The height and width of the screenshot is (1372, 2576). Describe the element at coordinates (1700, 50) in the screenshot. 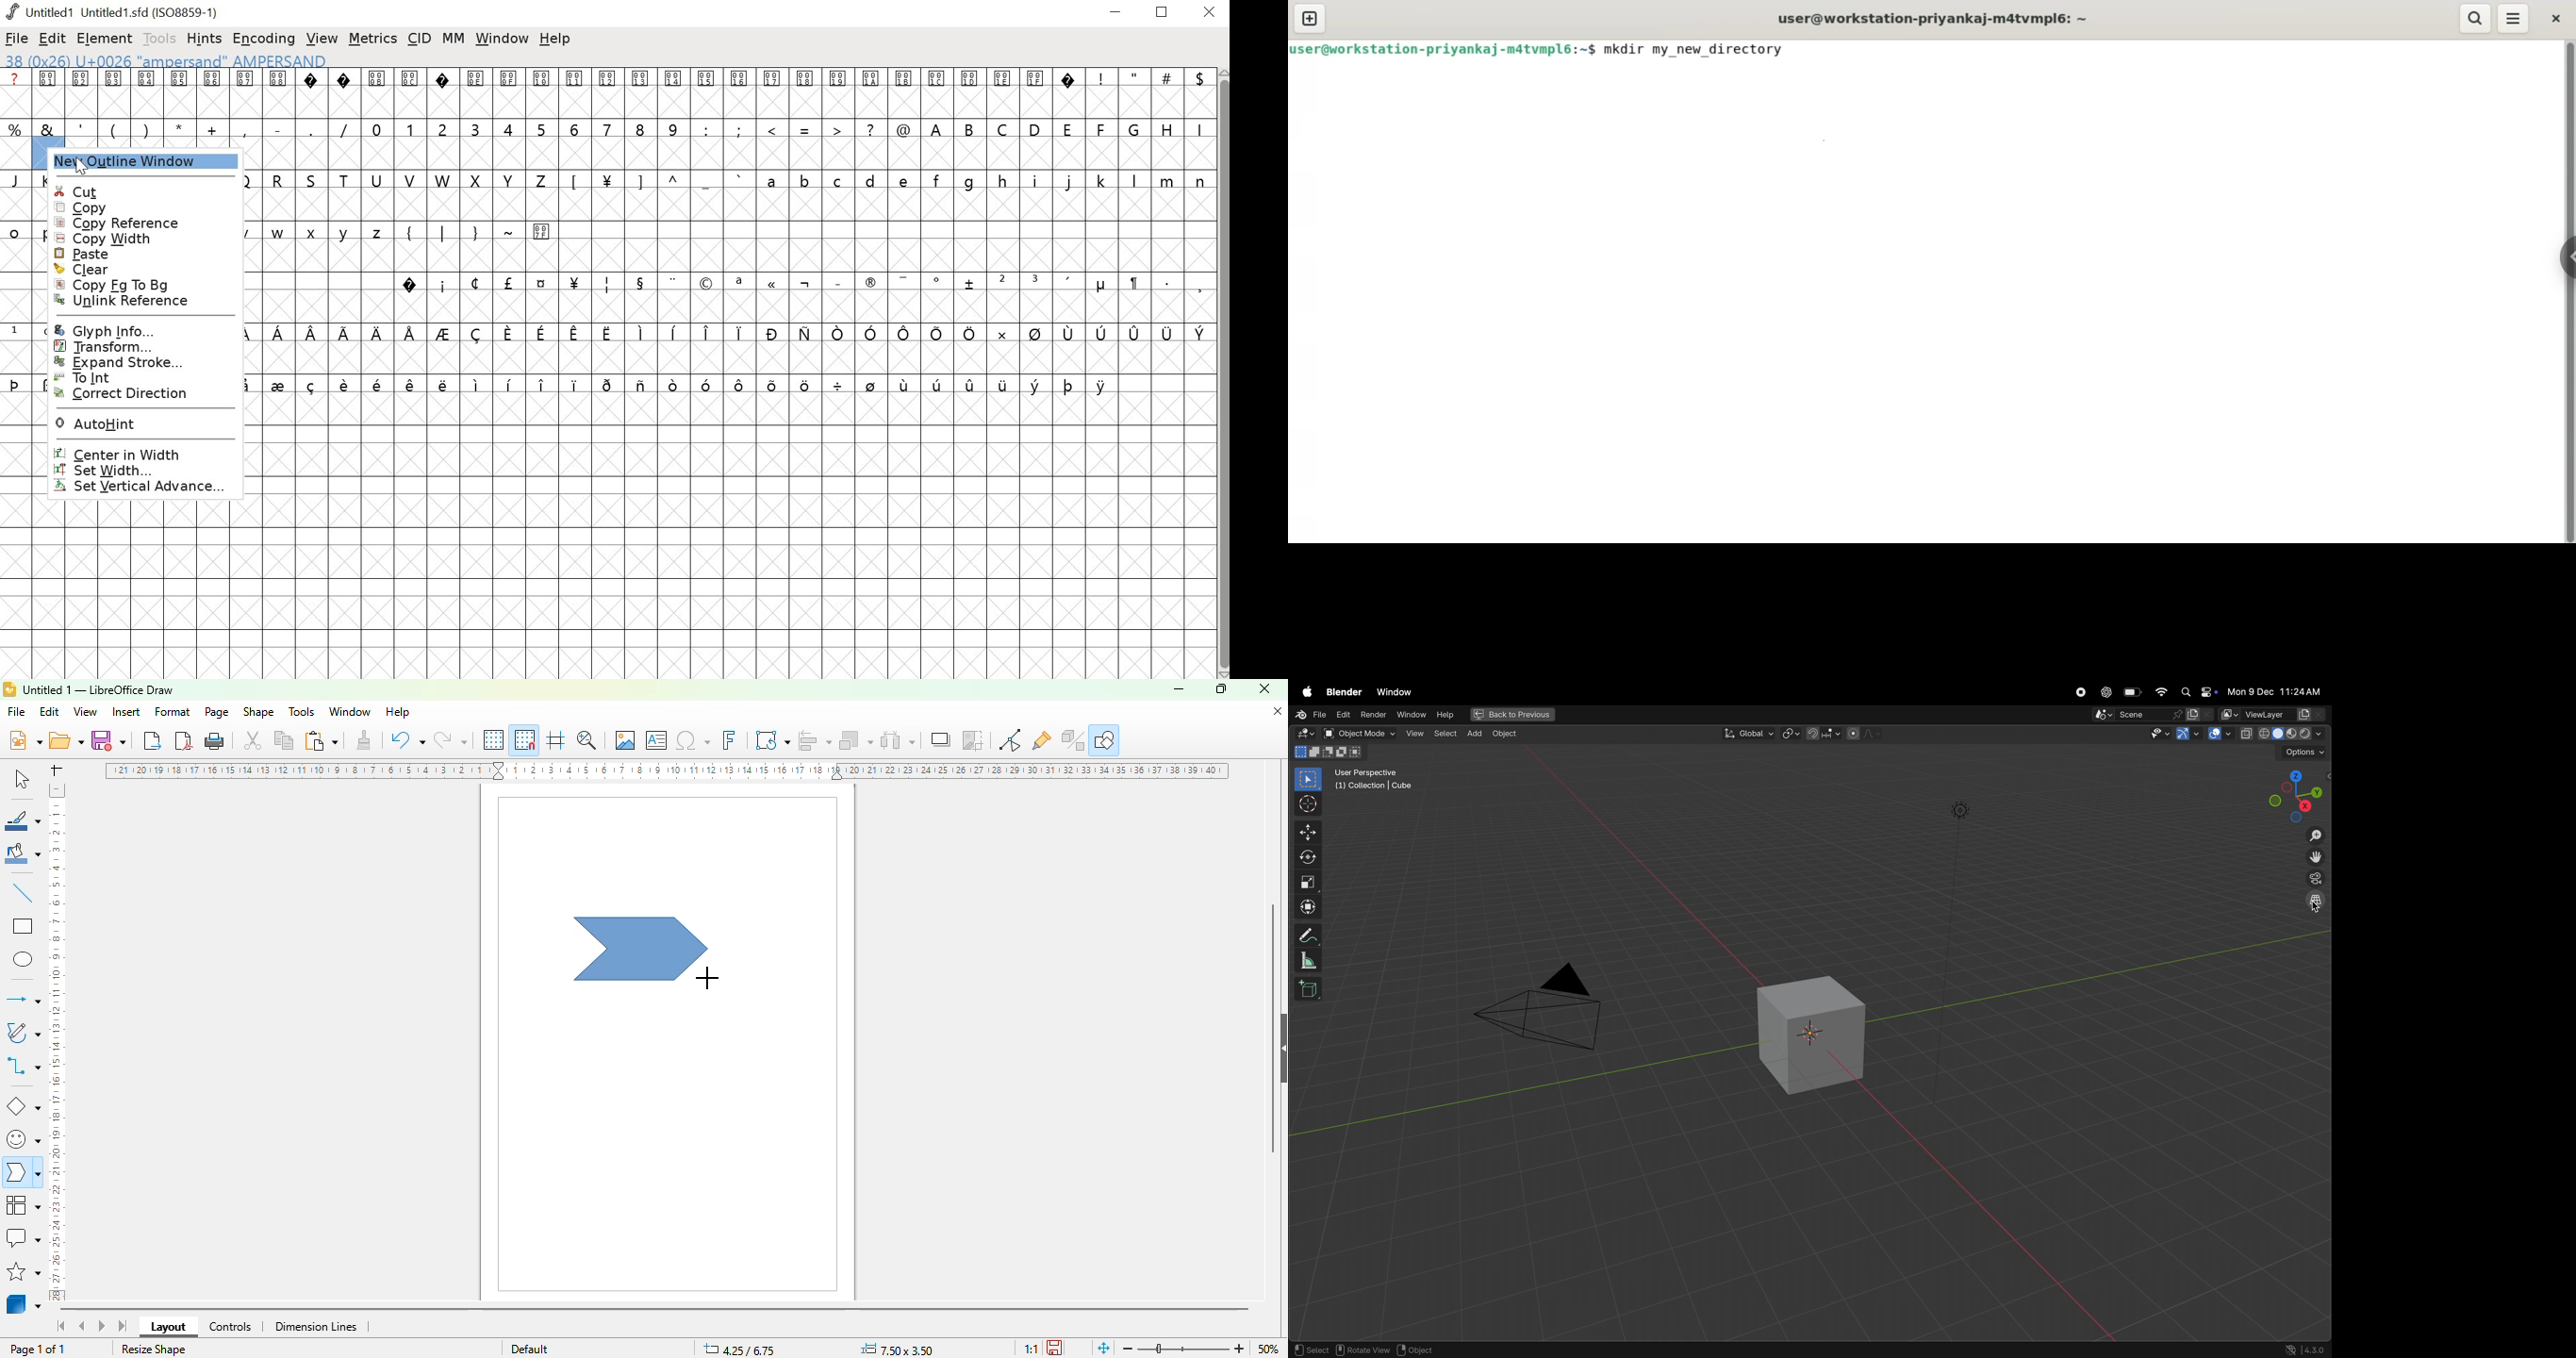

I see `mkdir my_new_directory` at that location.